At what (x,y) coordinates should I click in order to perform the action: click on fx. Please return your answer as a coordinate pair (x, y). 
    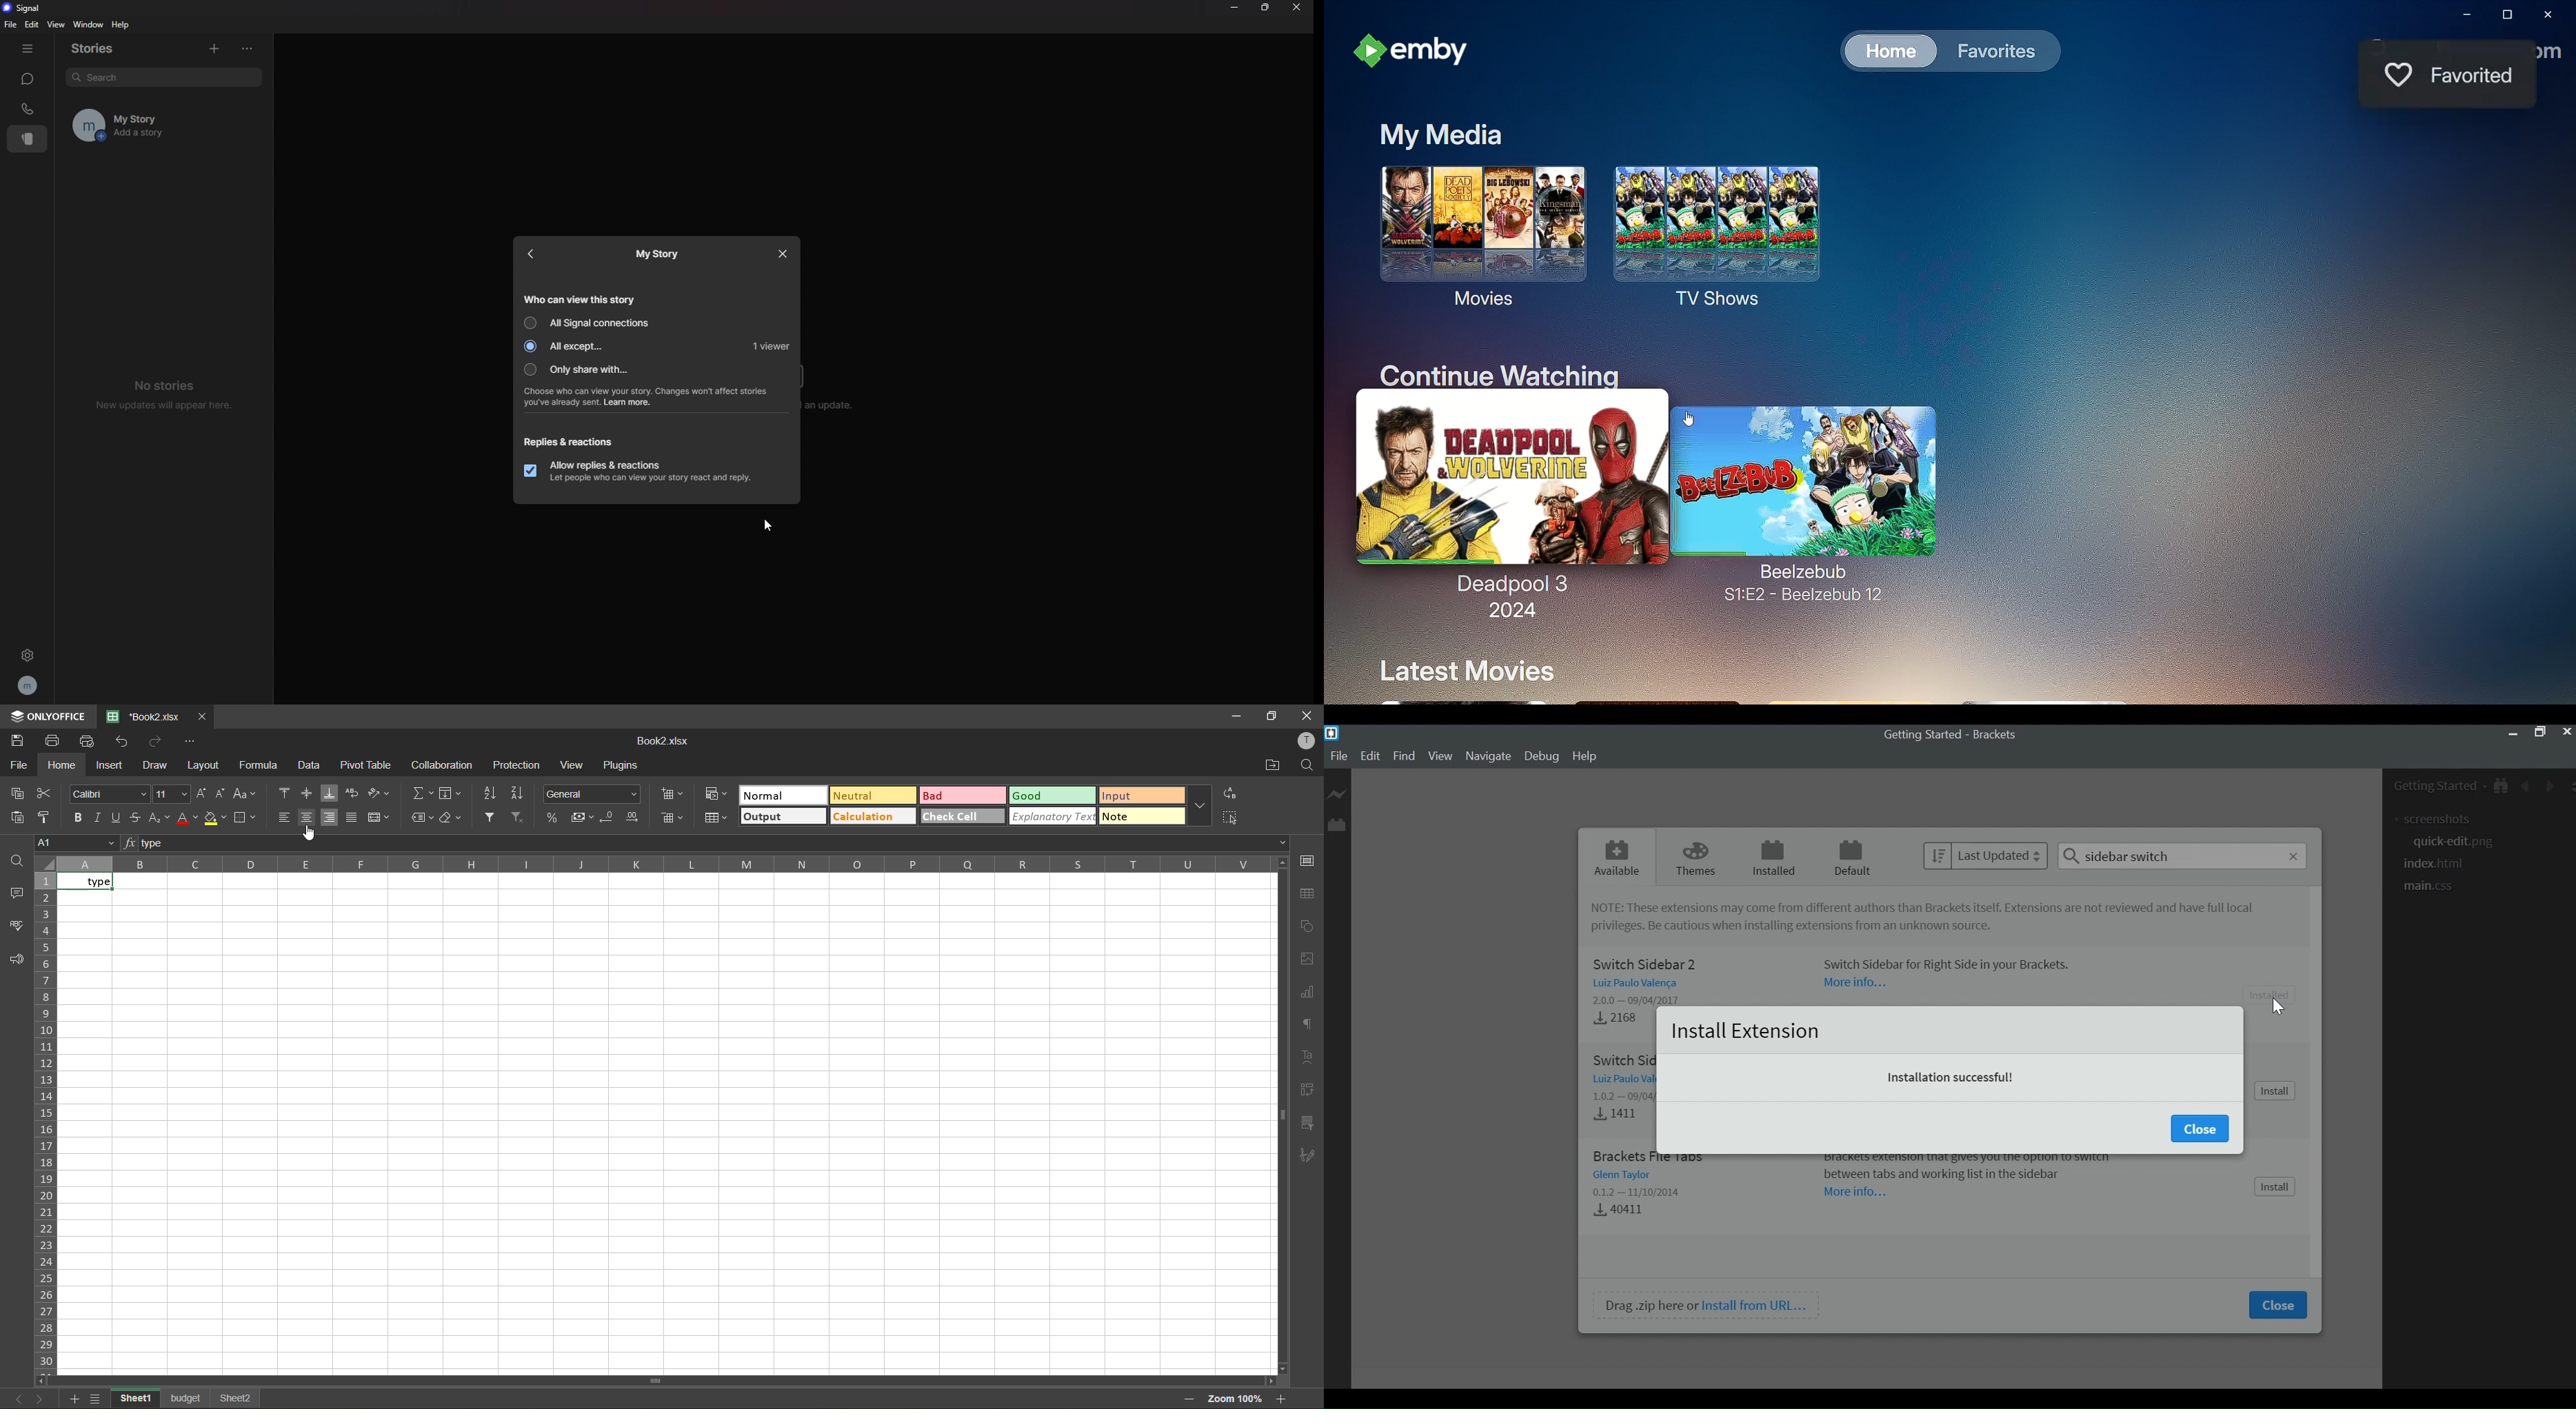
    Looking at the image, I should click on (128, 844).